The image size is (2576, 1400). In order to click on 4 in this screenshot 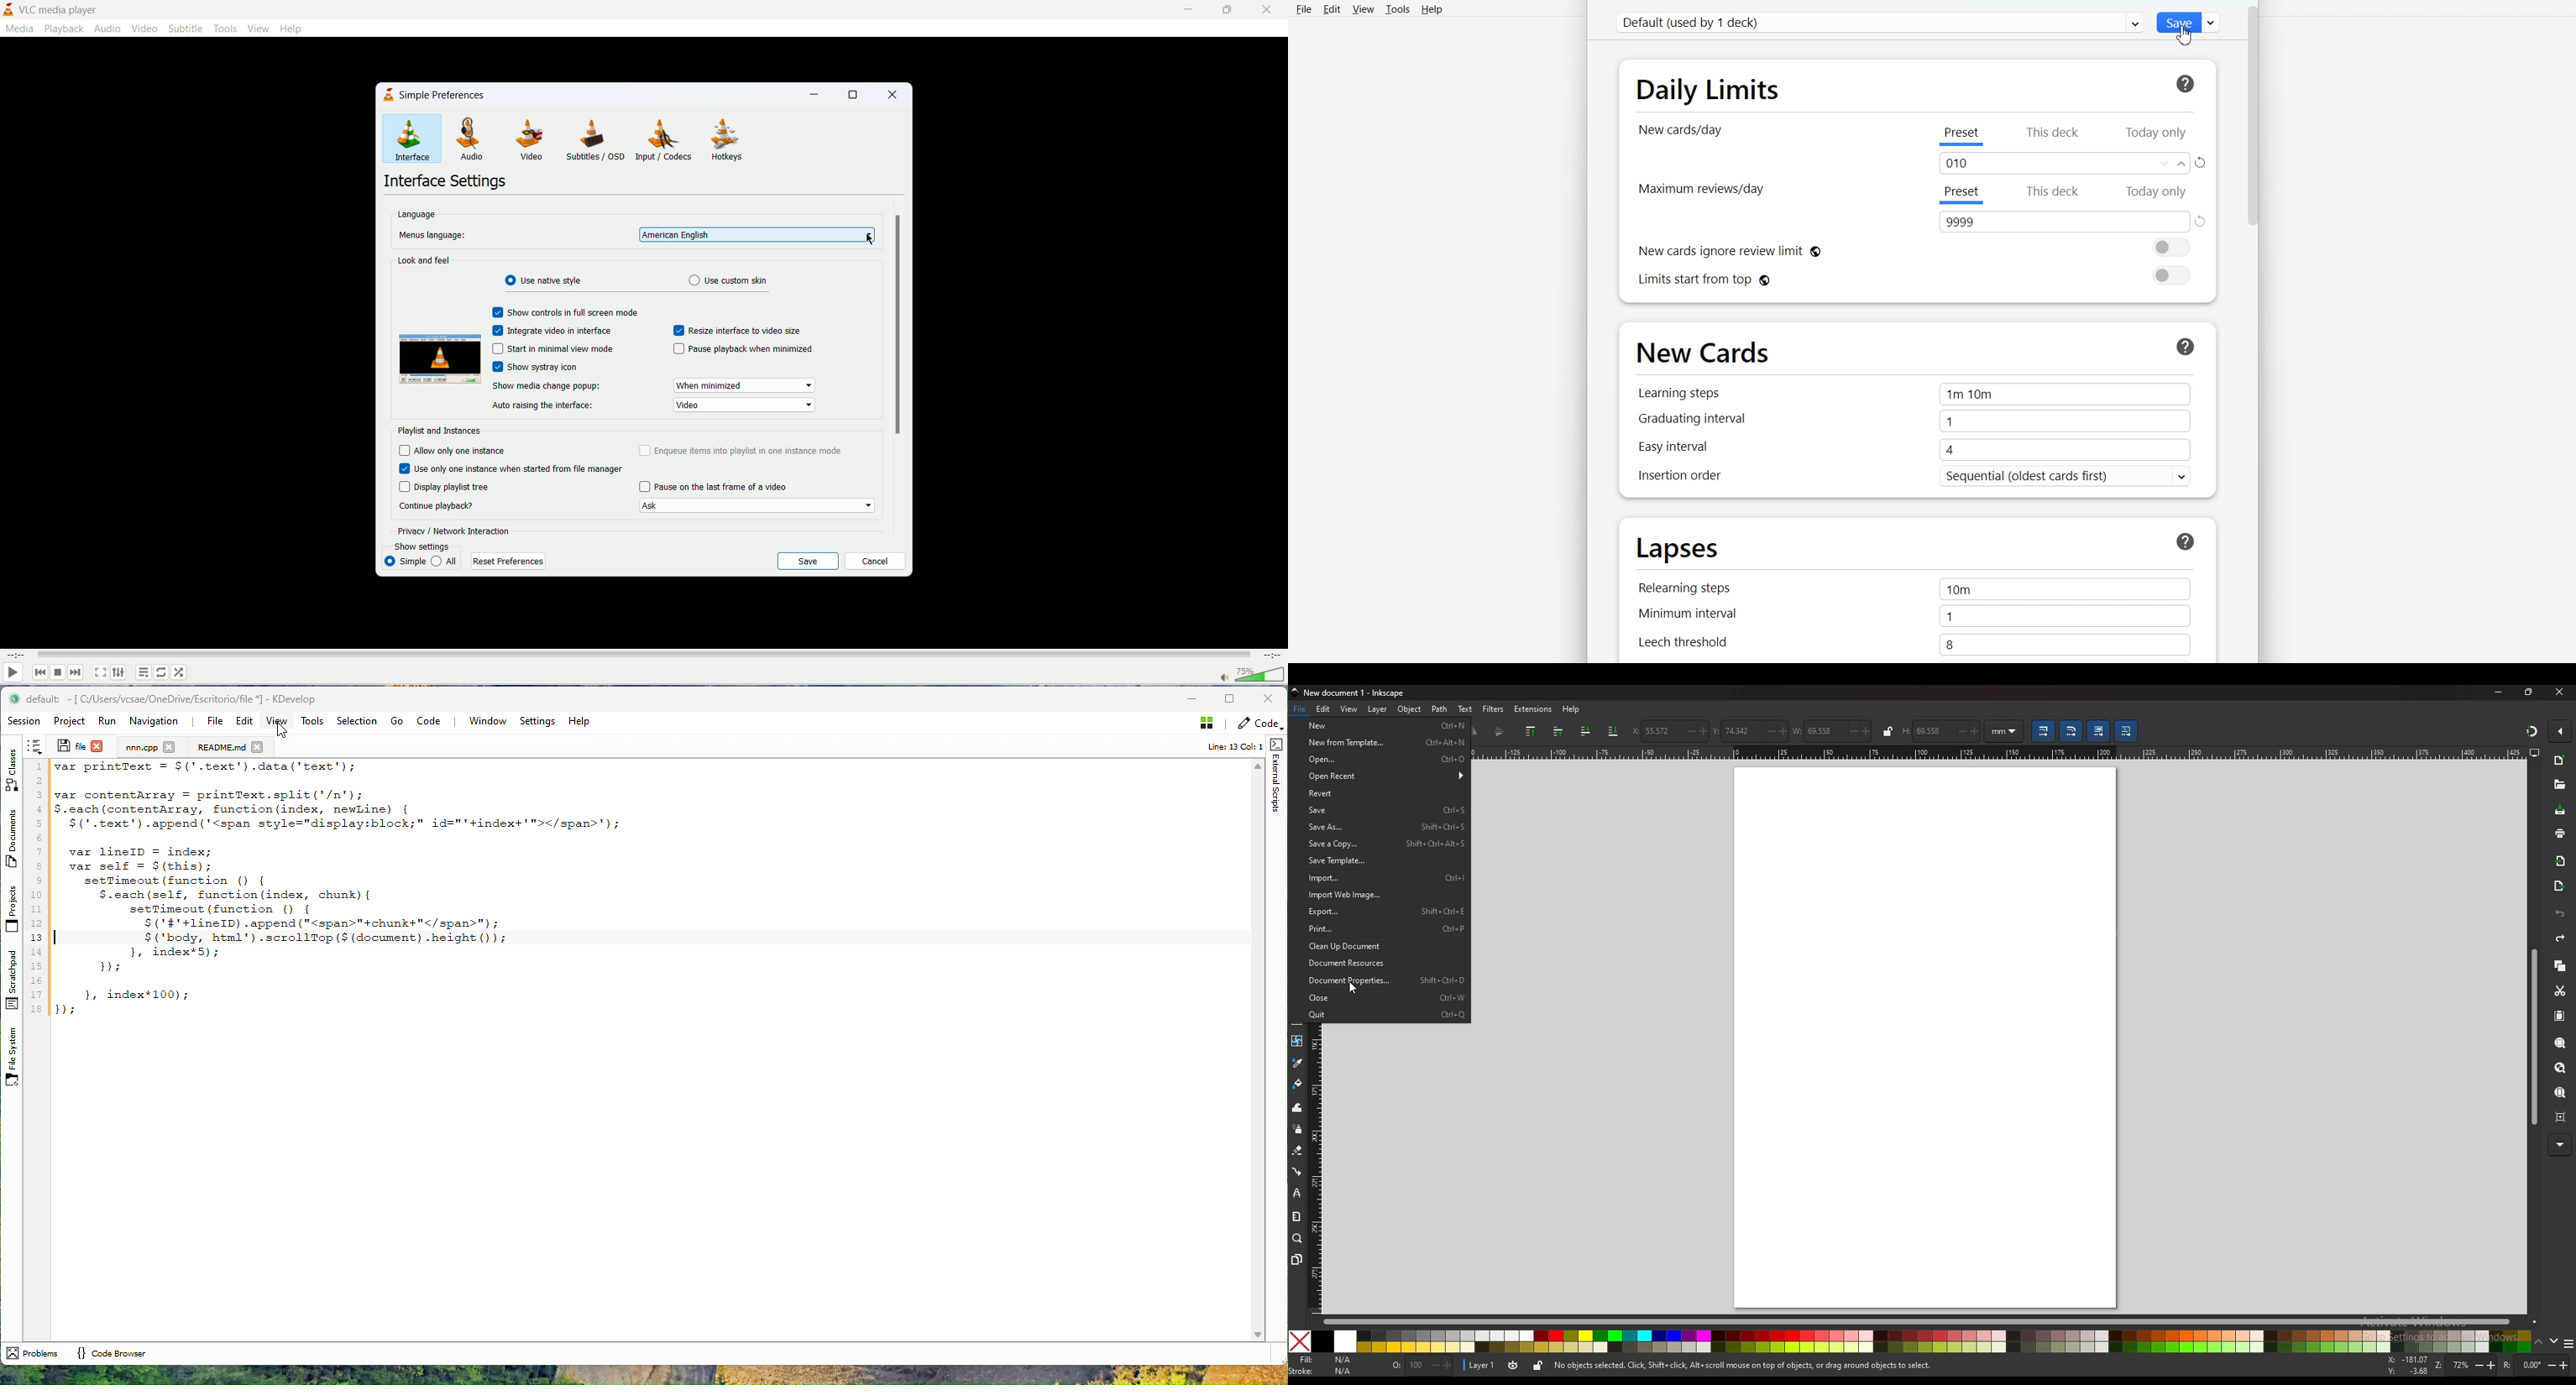, I will do `click(2063, 451)`.